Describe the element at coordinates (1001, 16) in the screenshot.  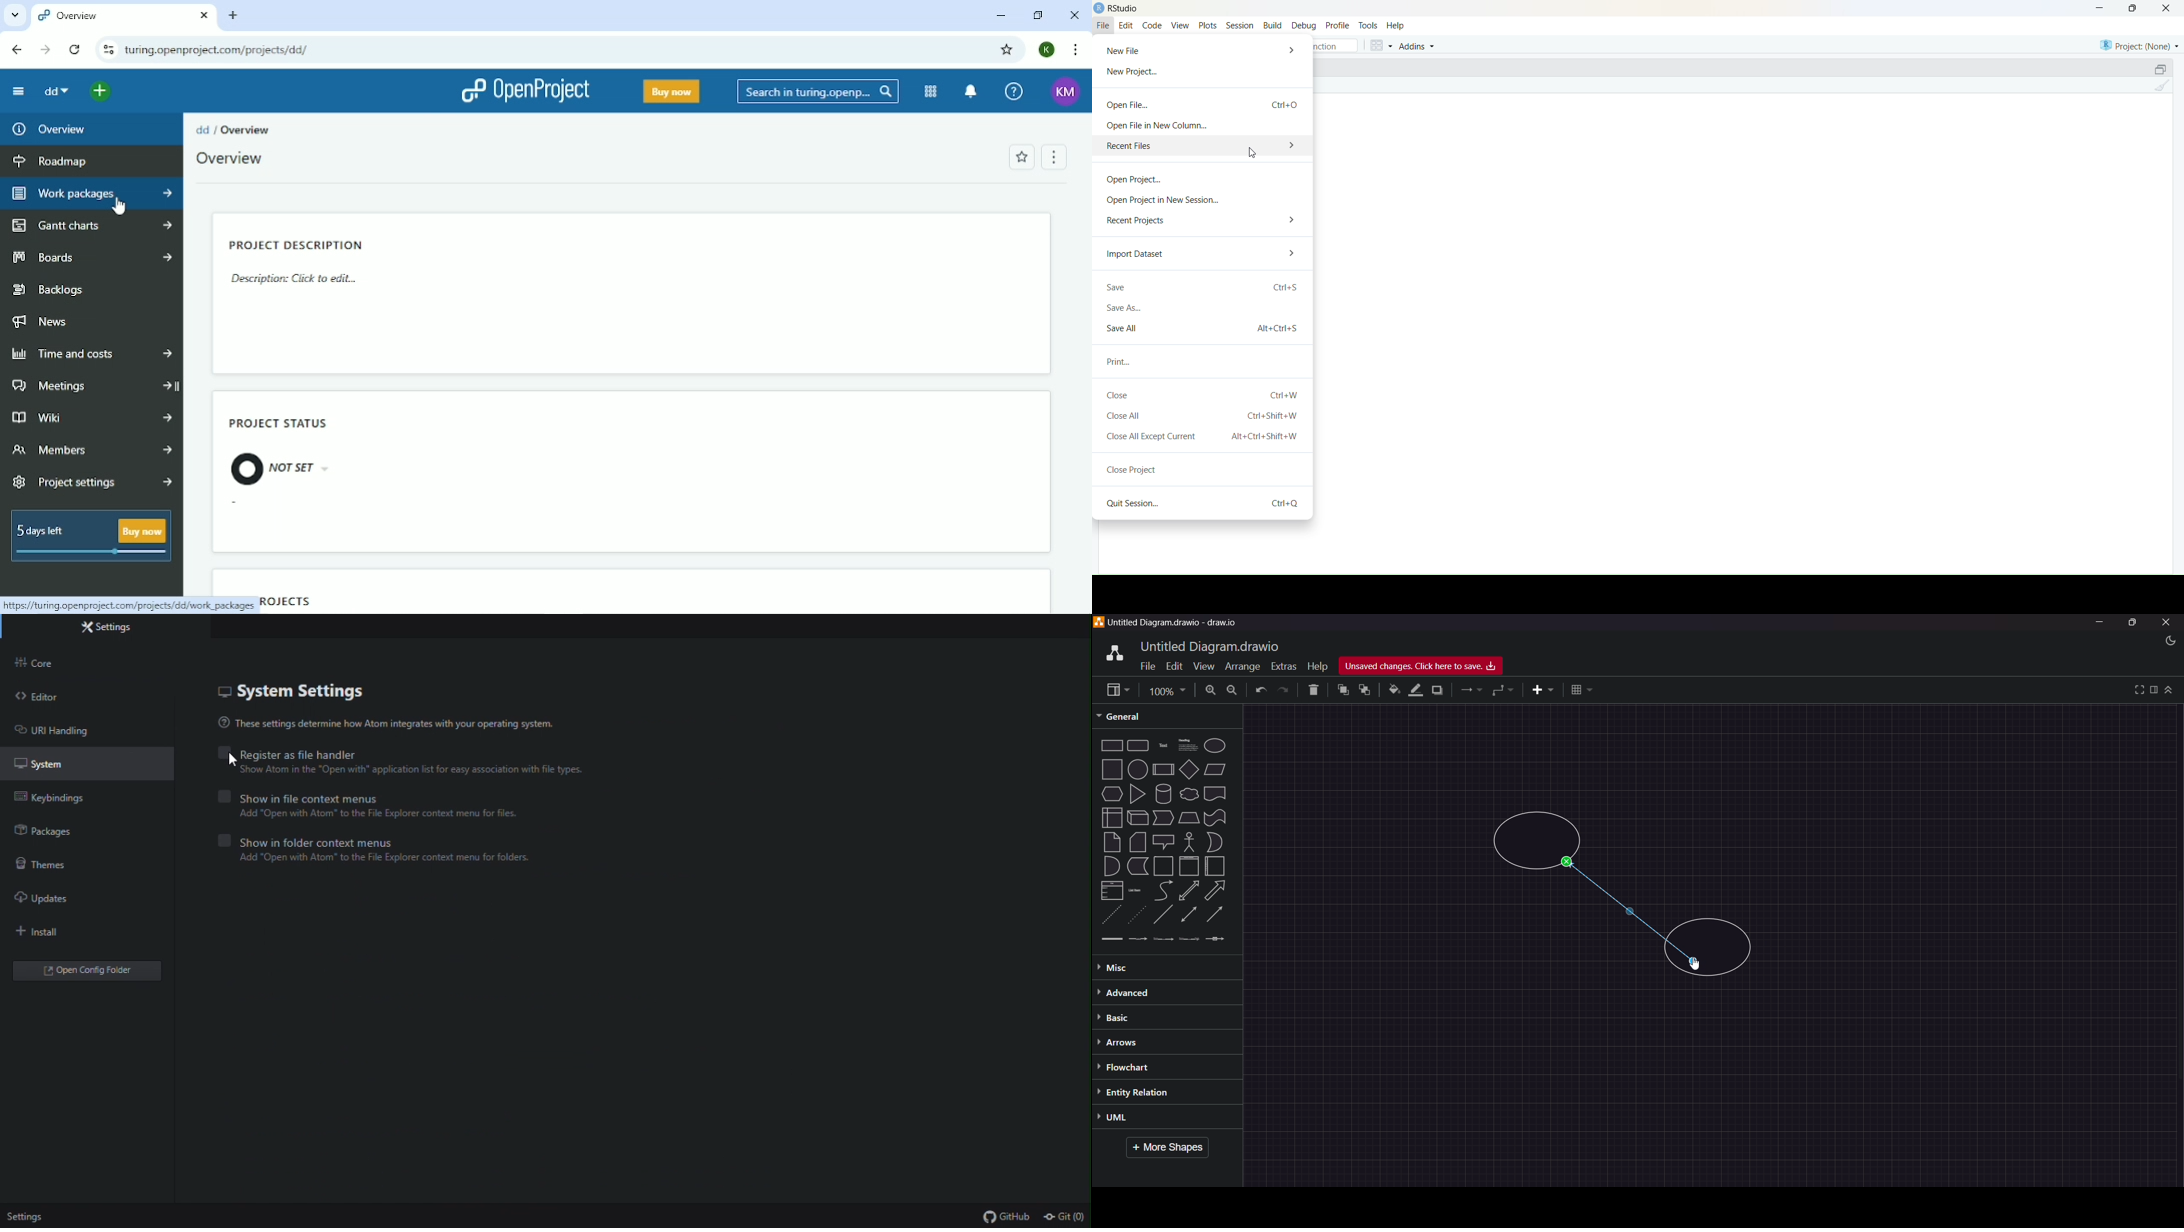
I see `Minimize` at that location.